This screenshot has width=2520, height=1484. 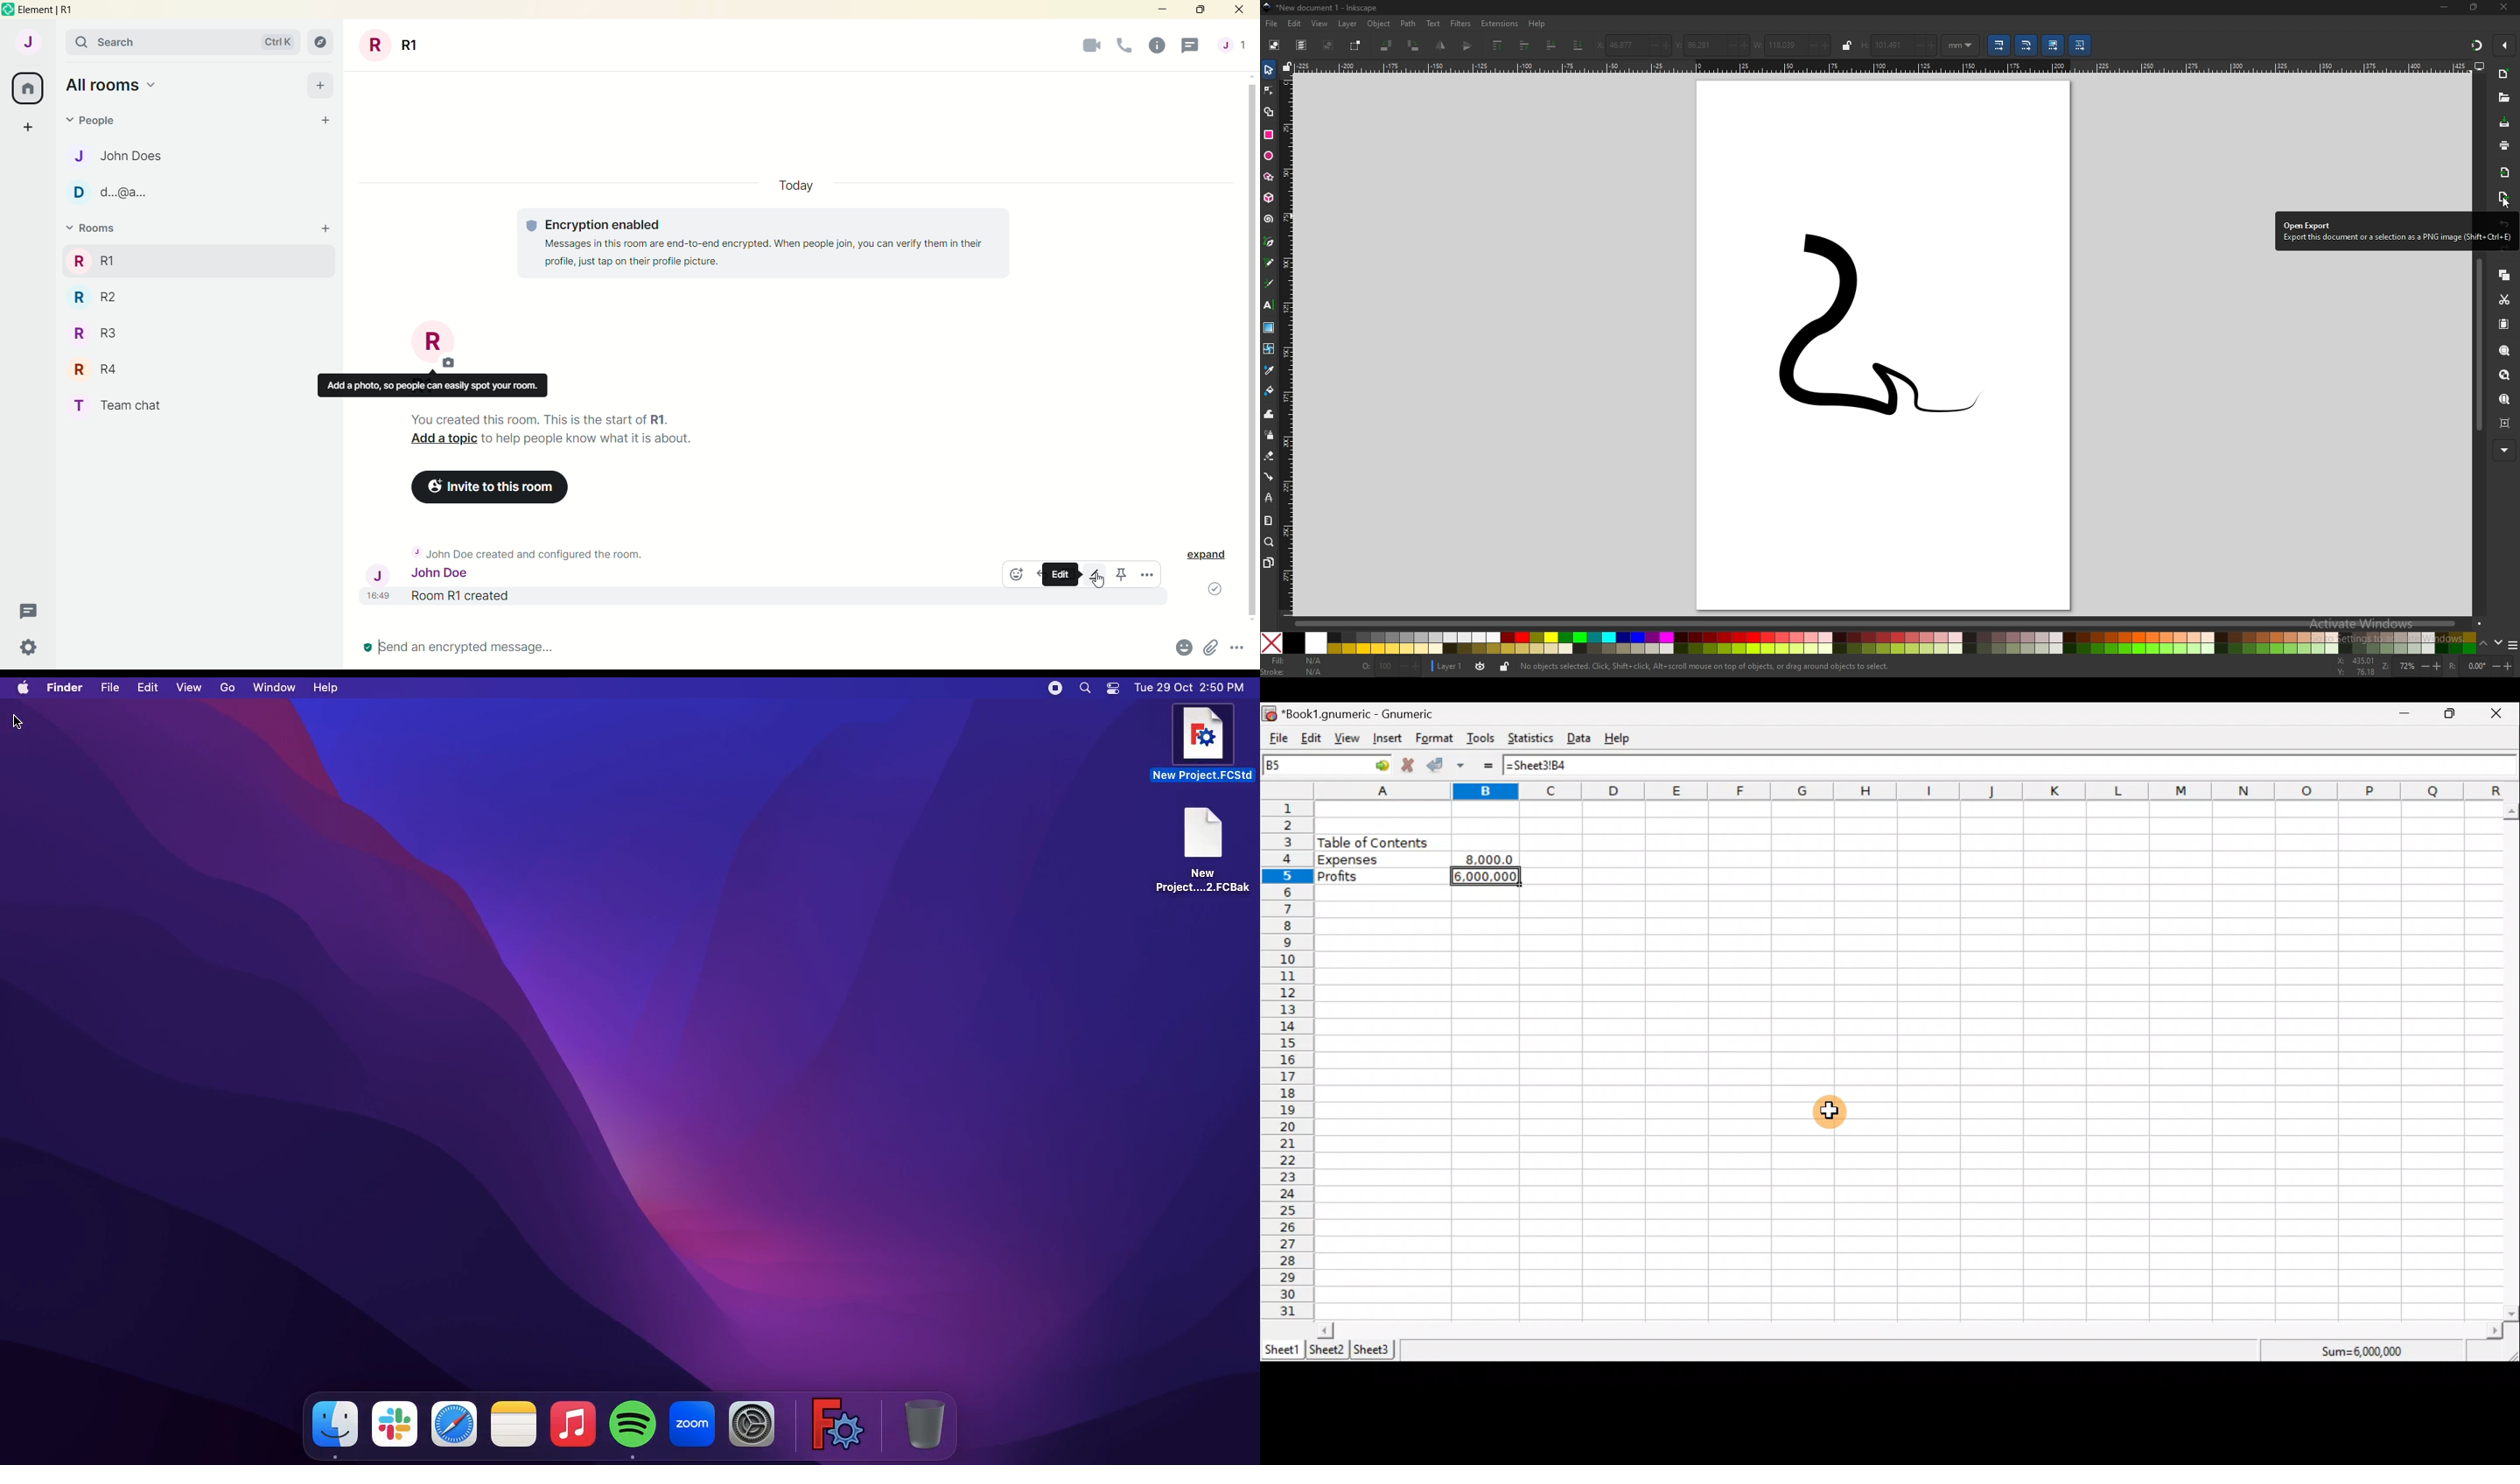 I want to click on Cursor, so click(x=1096, y=581).